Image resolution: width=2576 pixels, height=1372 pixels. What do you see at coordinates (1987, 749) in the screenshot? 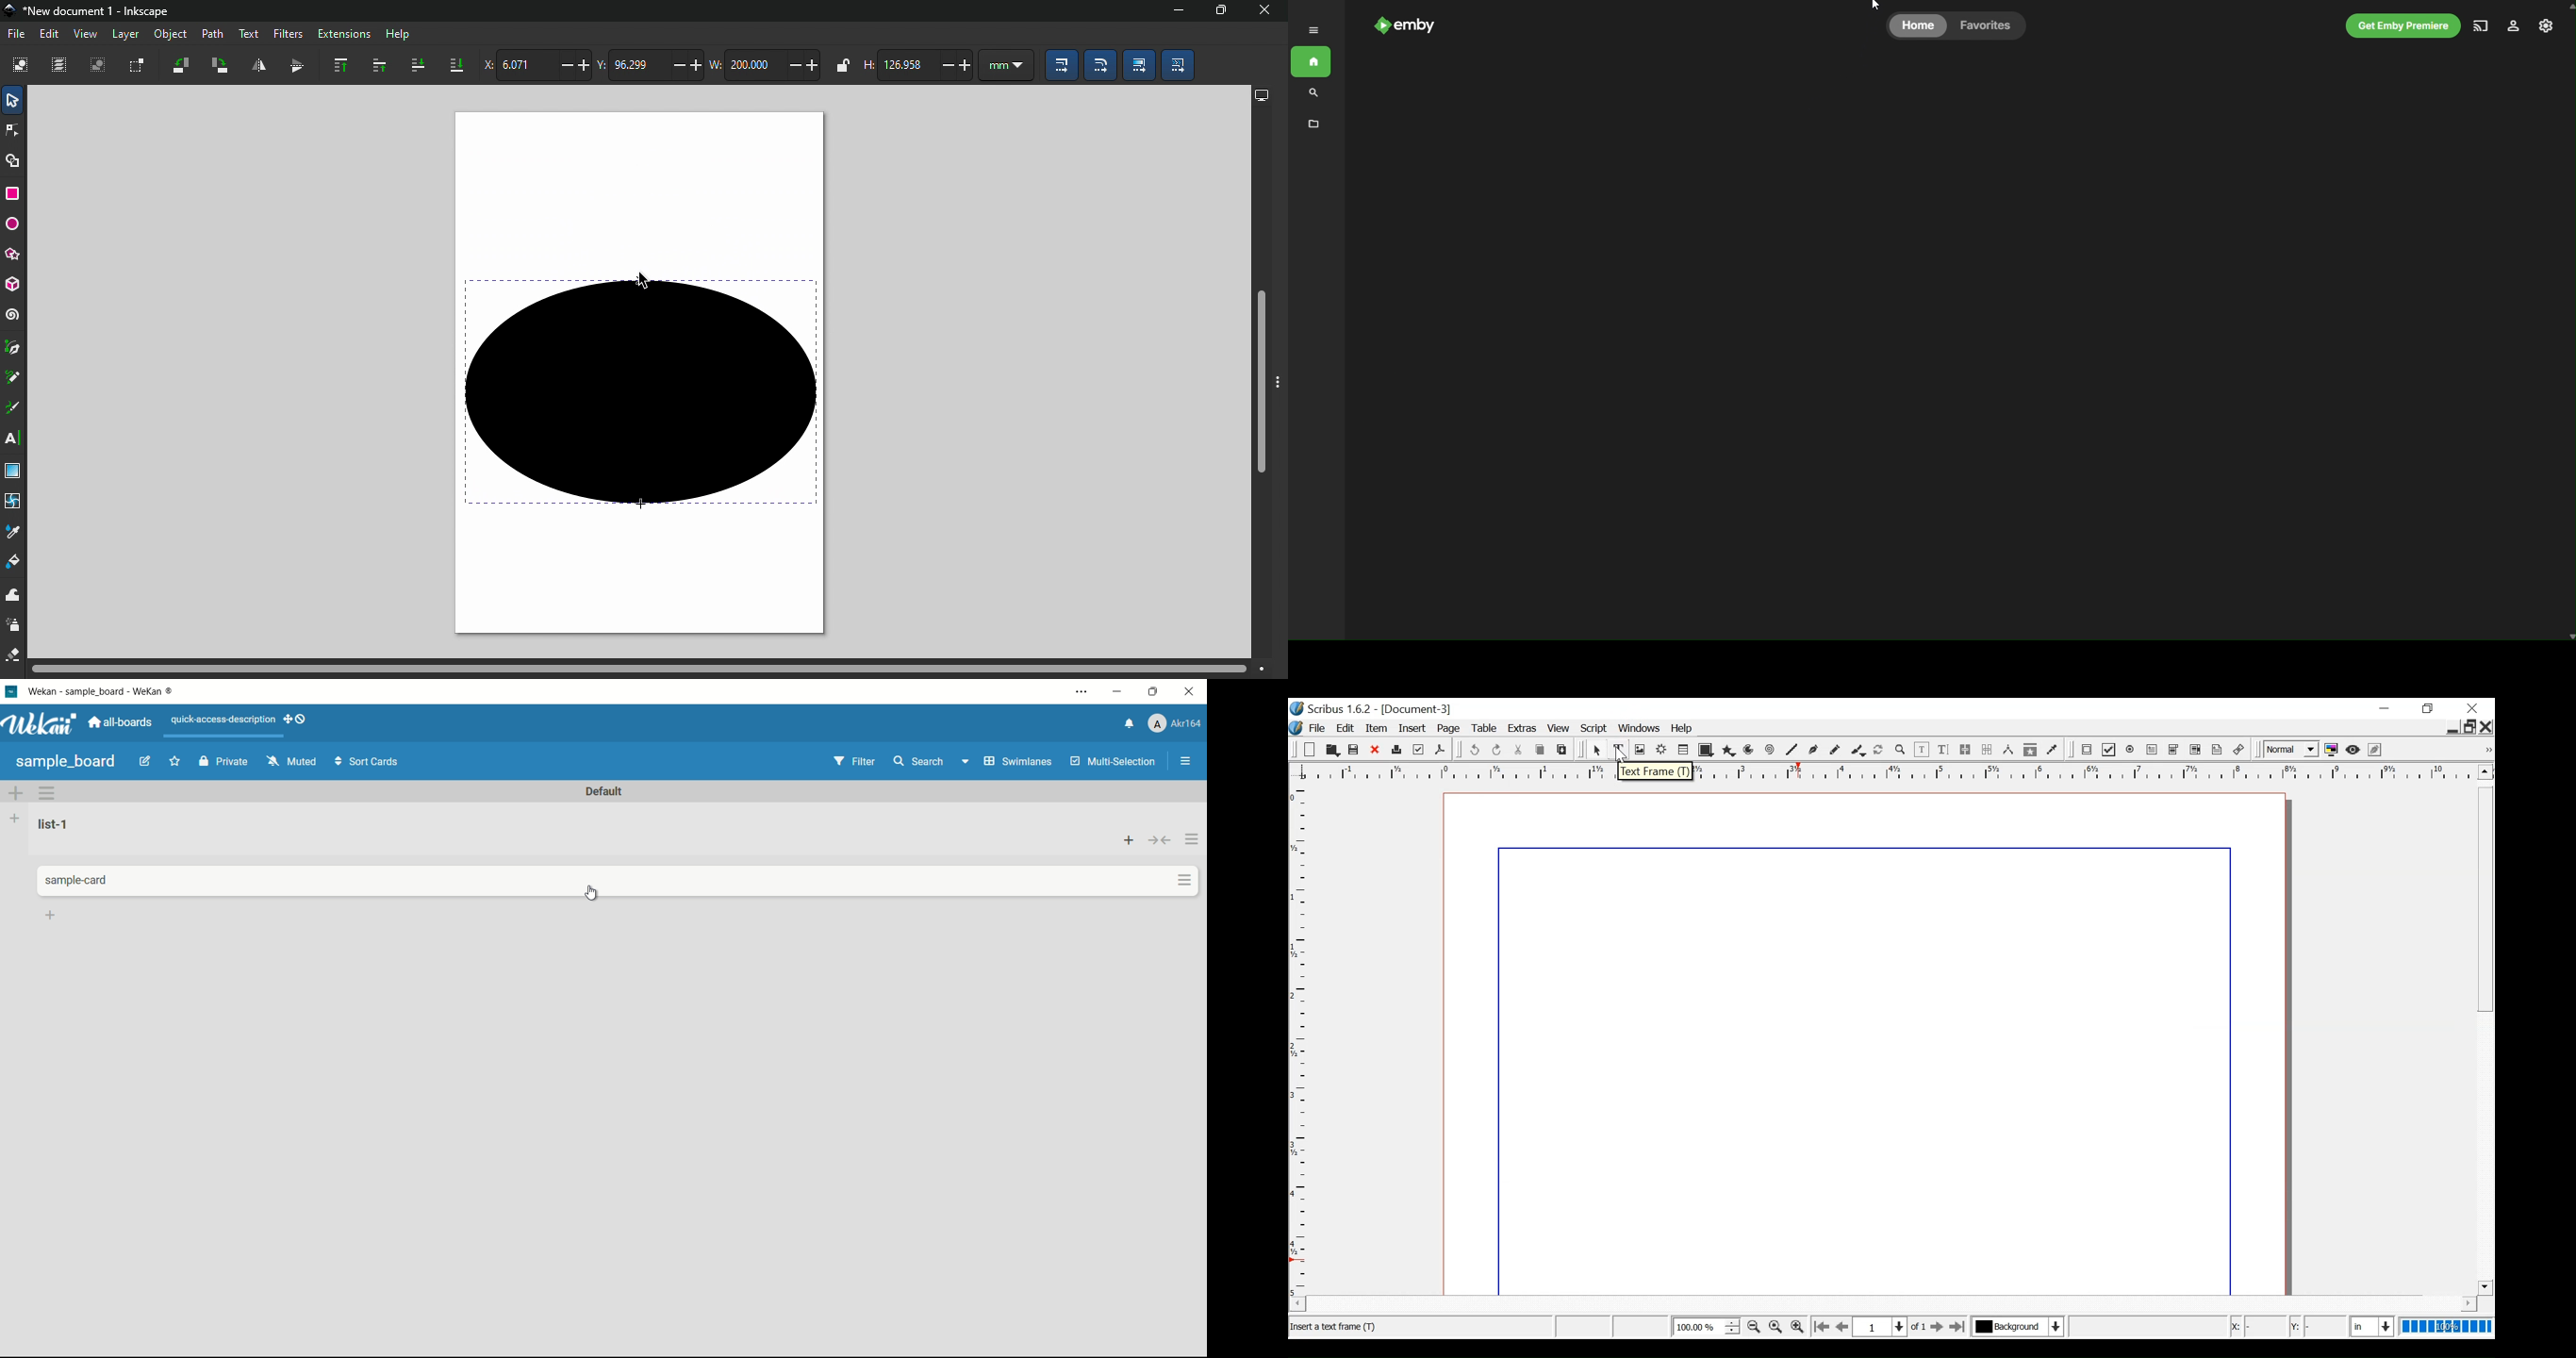
I see `Unlink text frames` at bounding box center [1987, 749].